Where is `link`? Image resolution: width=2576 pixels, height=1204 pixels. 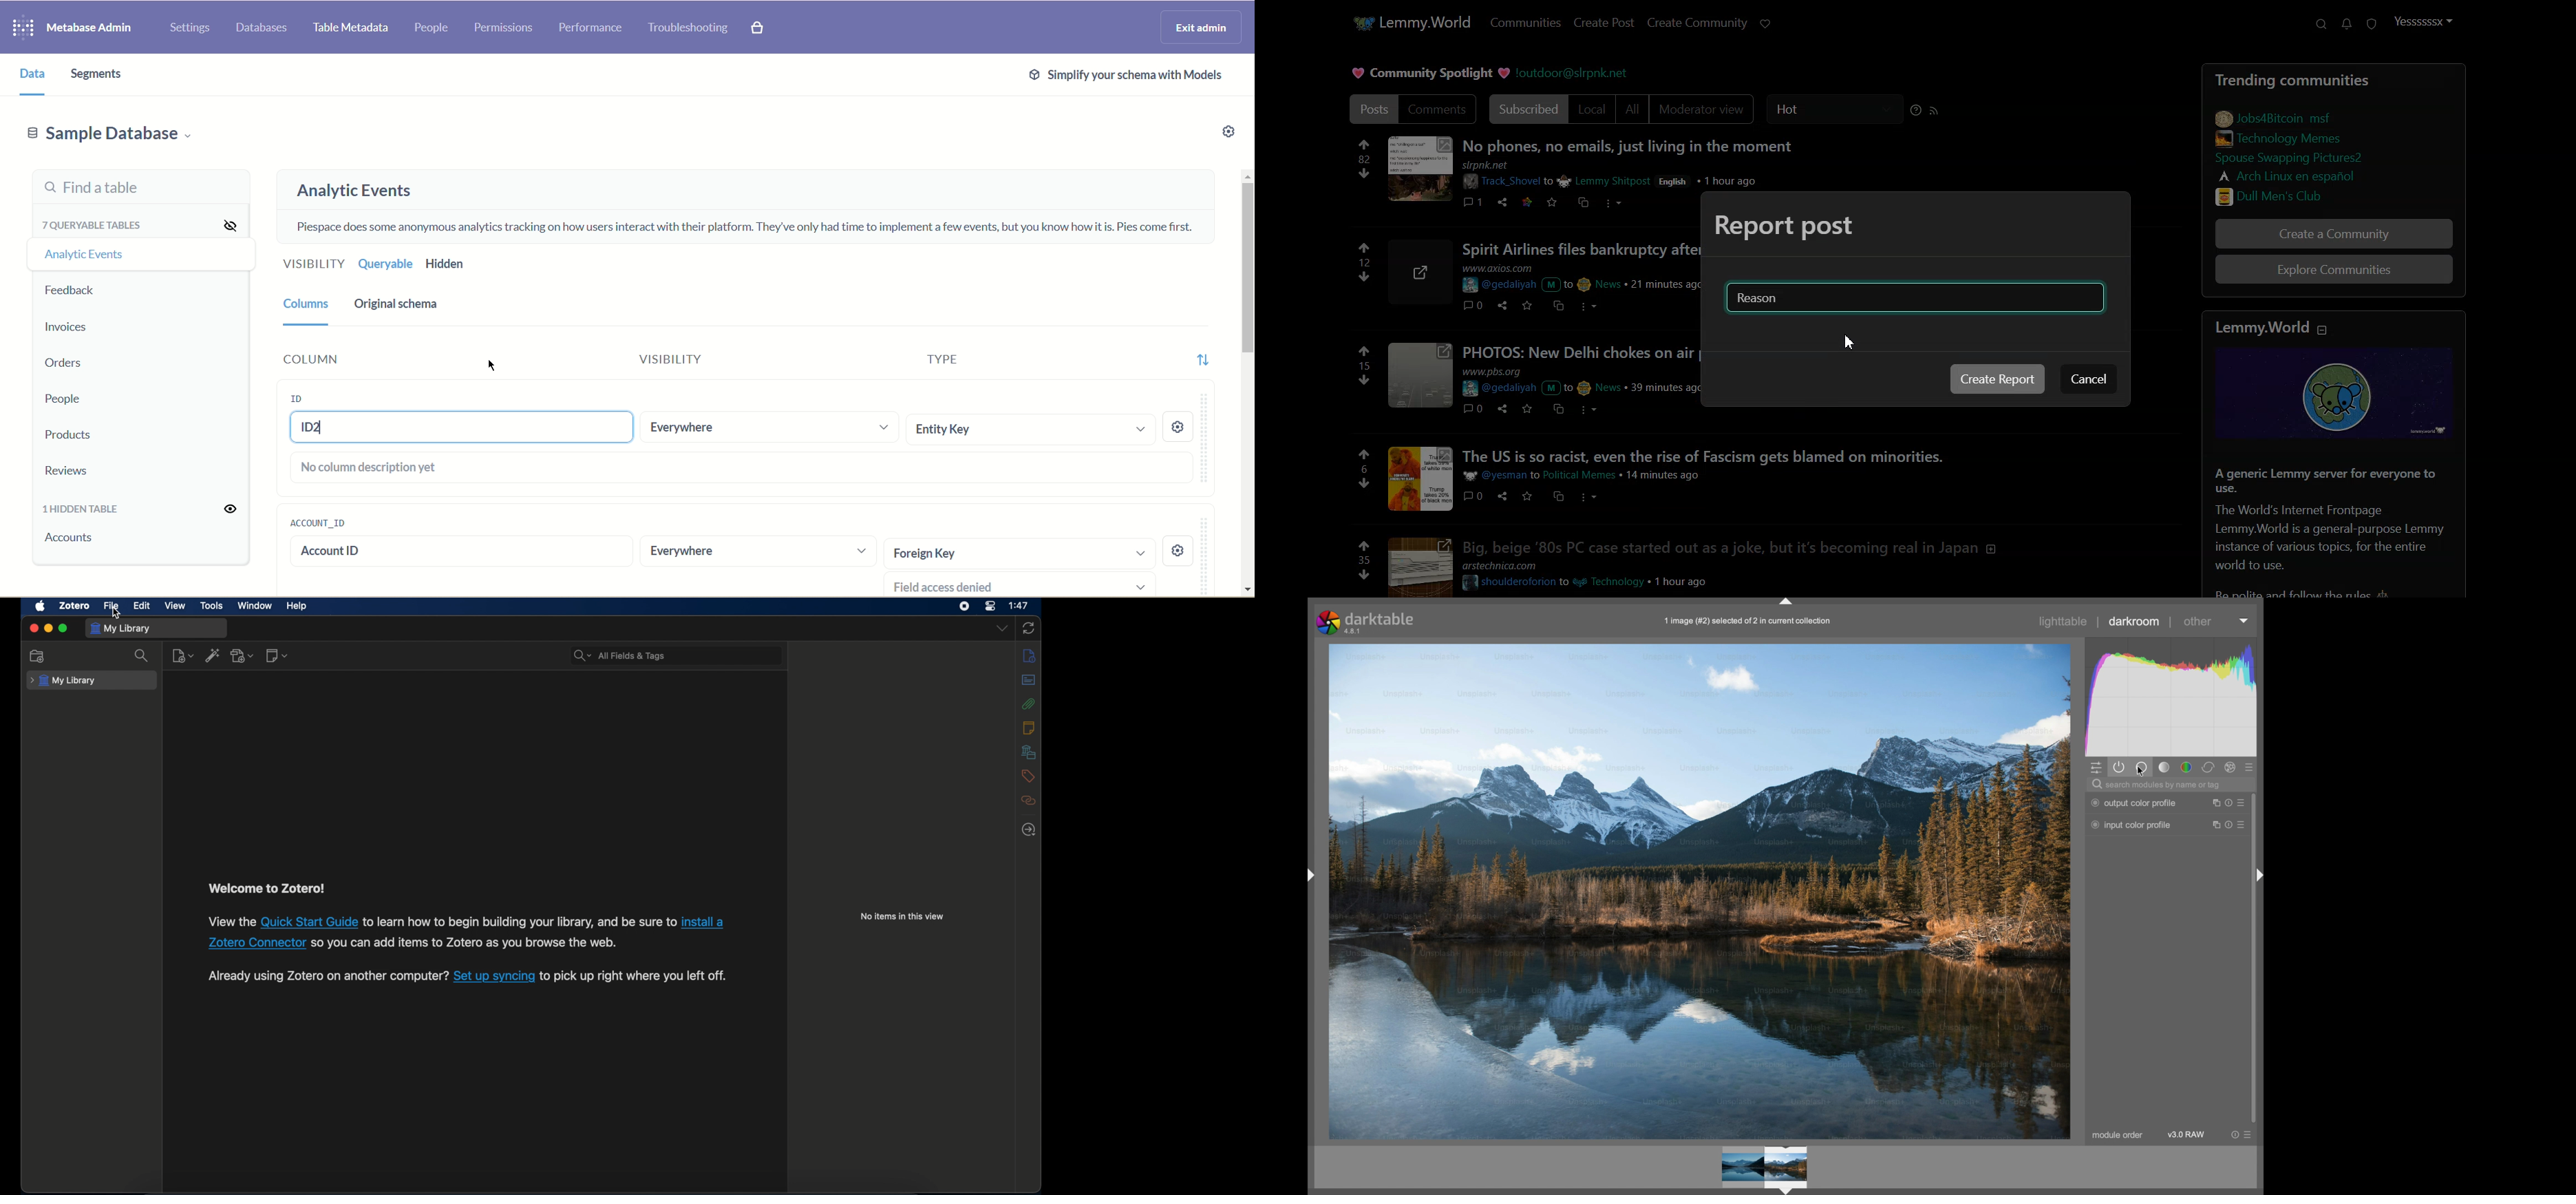 link is located at coordinates (2290, 175).